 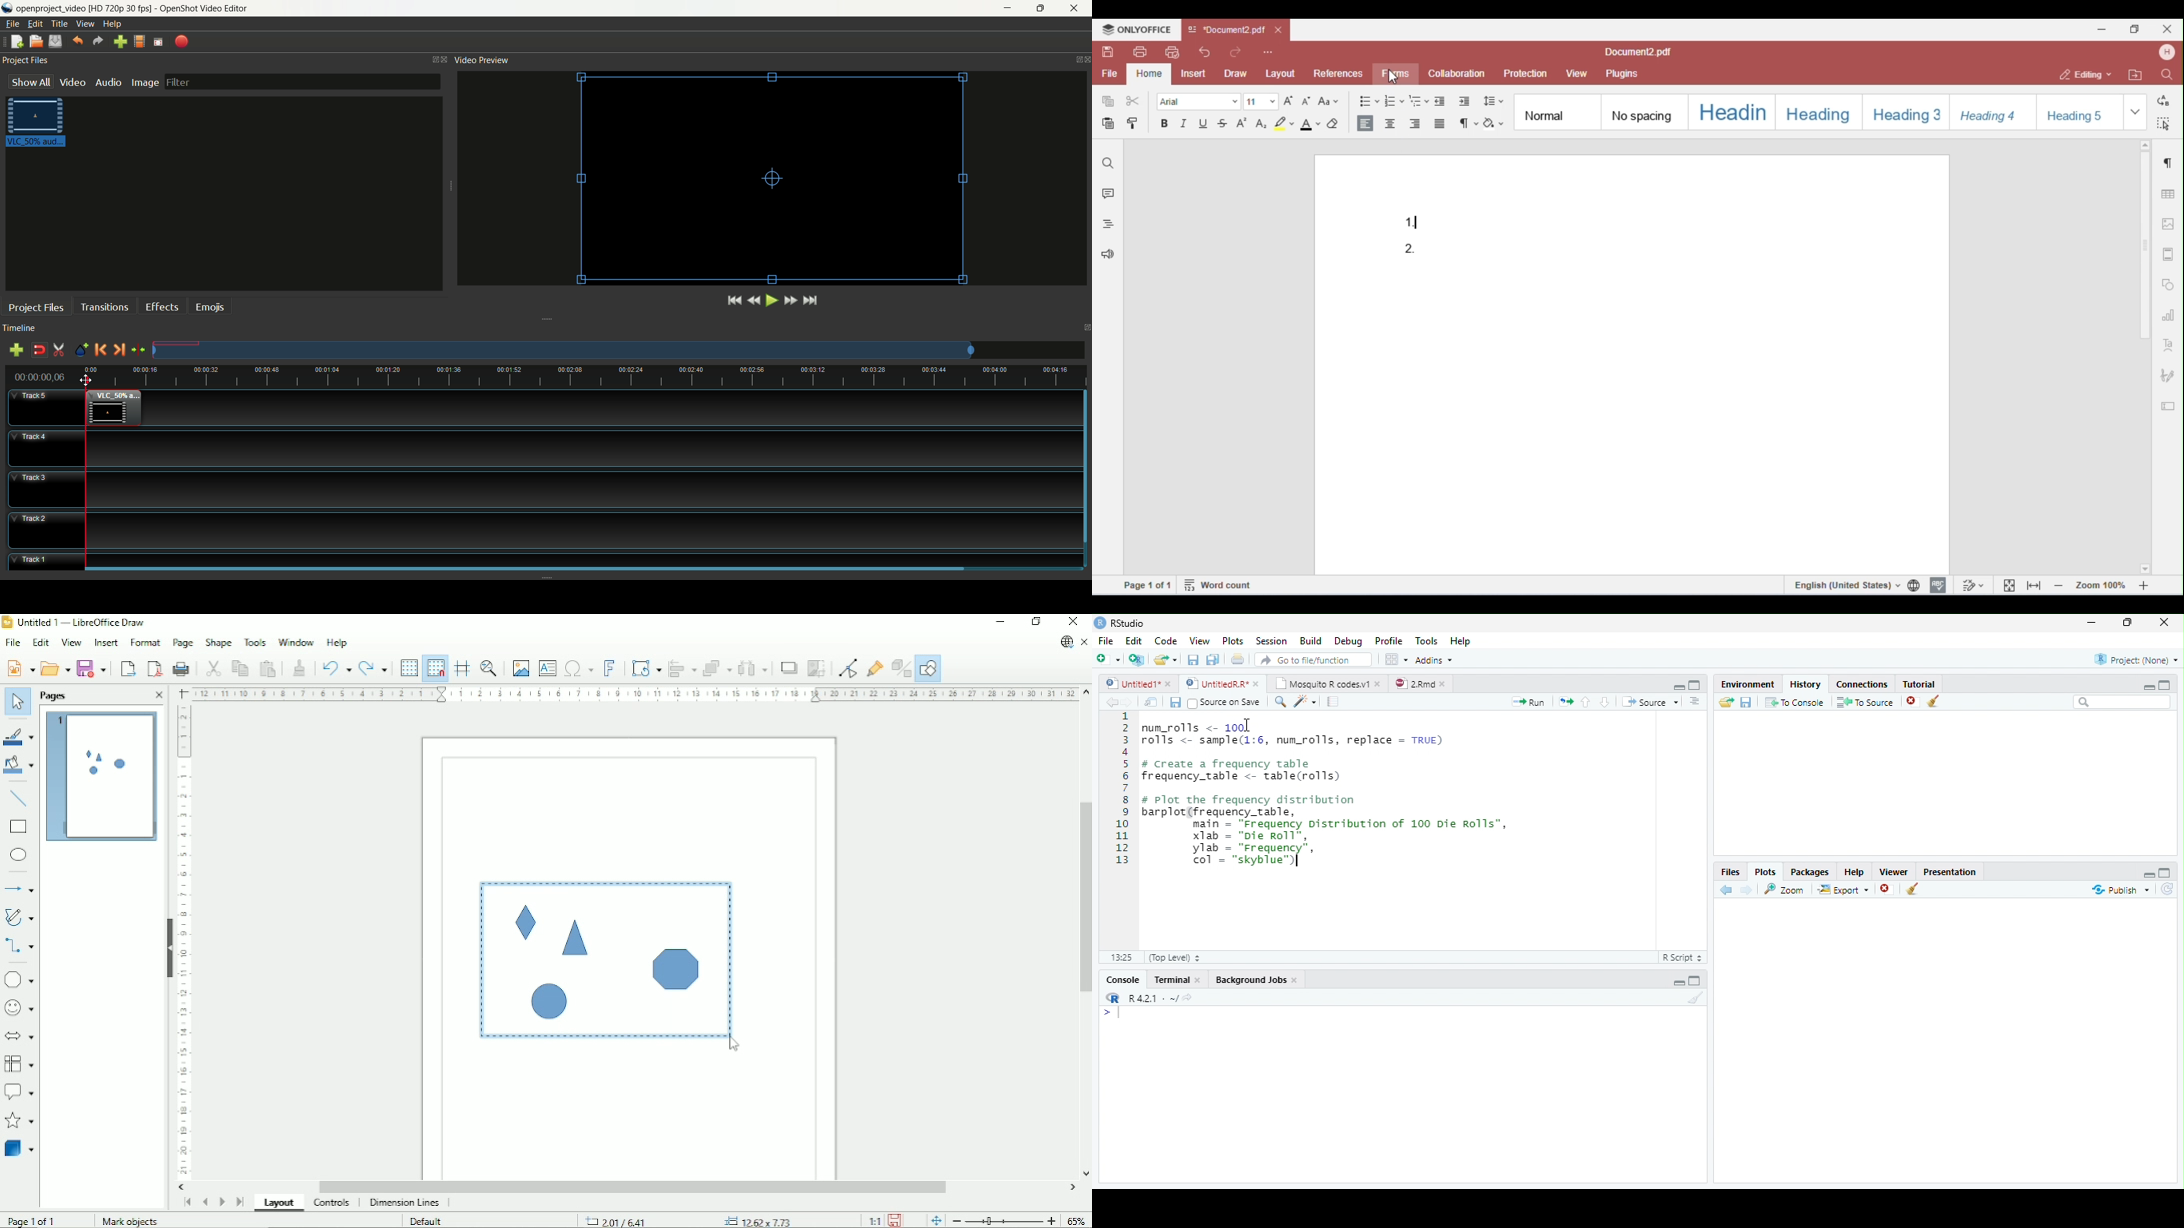 I want to click on © UntitedRR* *, so click(x=1224, y=684).